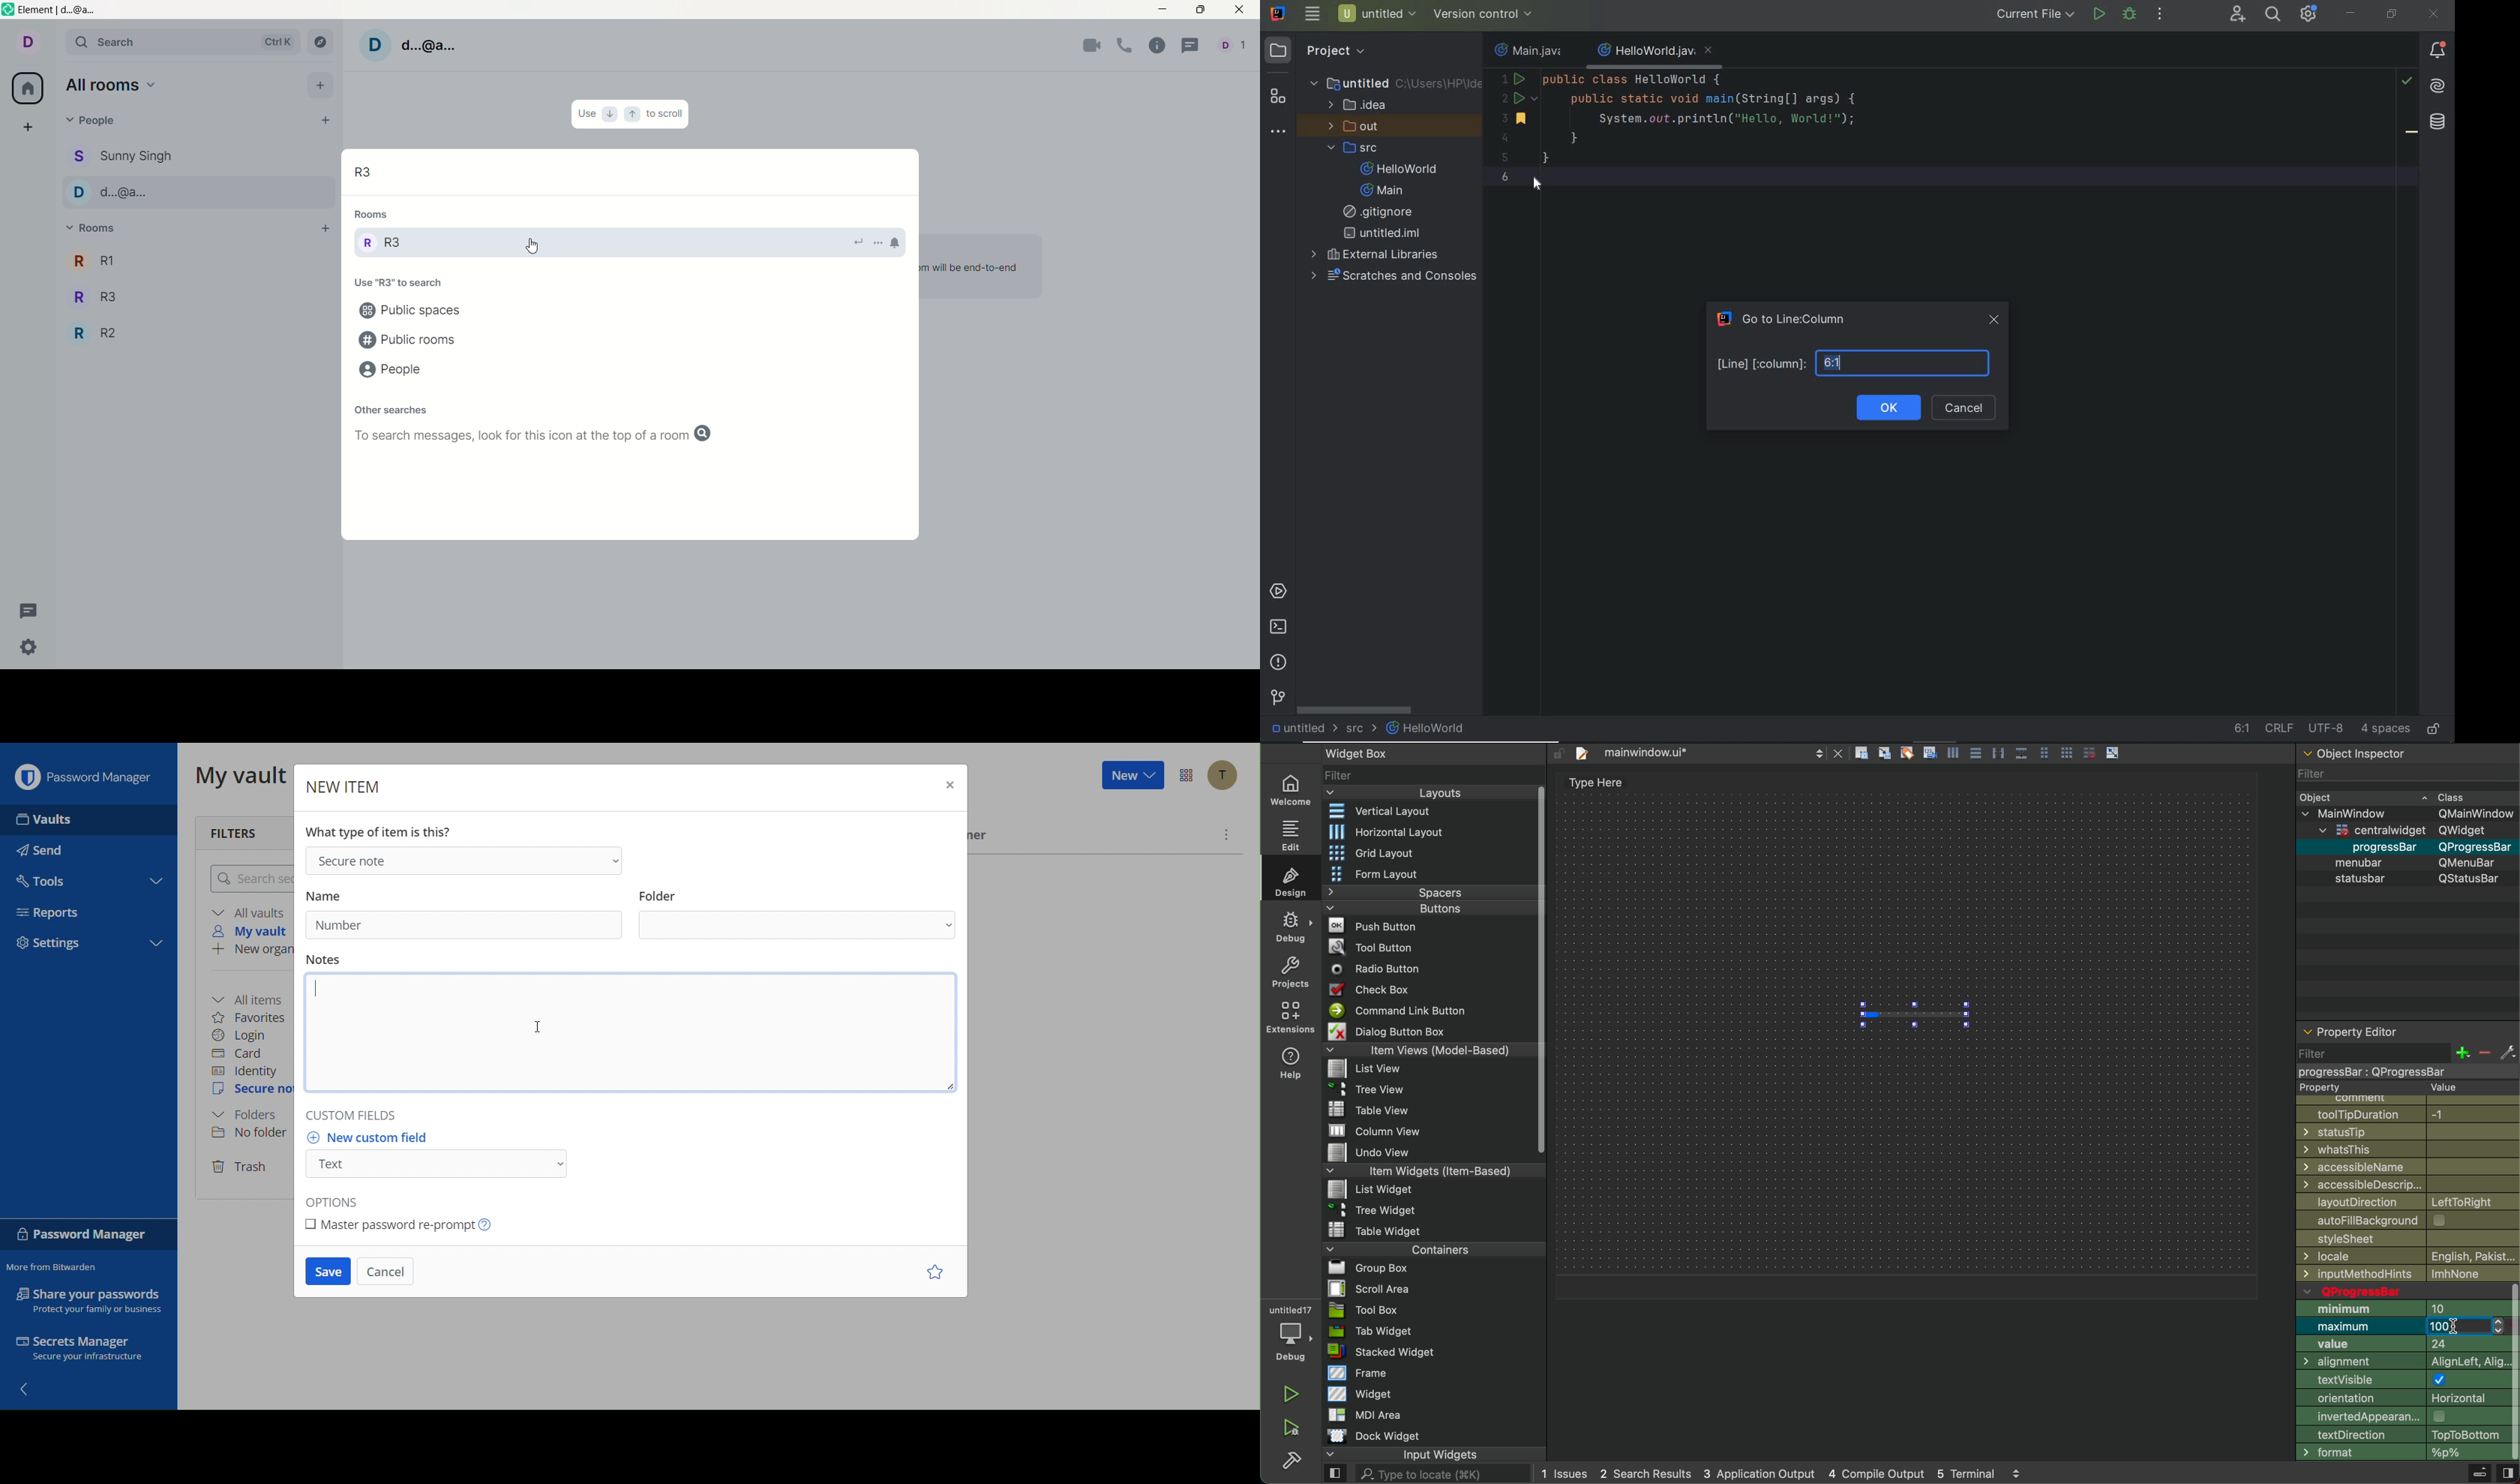 Image resolution: width=2520 pixels, height=1484 pixels. Describe the element at coordinates (1371, 1188) in the screenshot. I see `File` at that location.